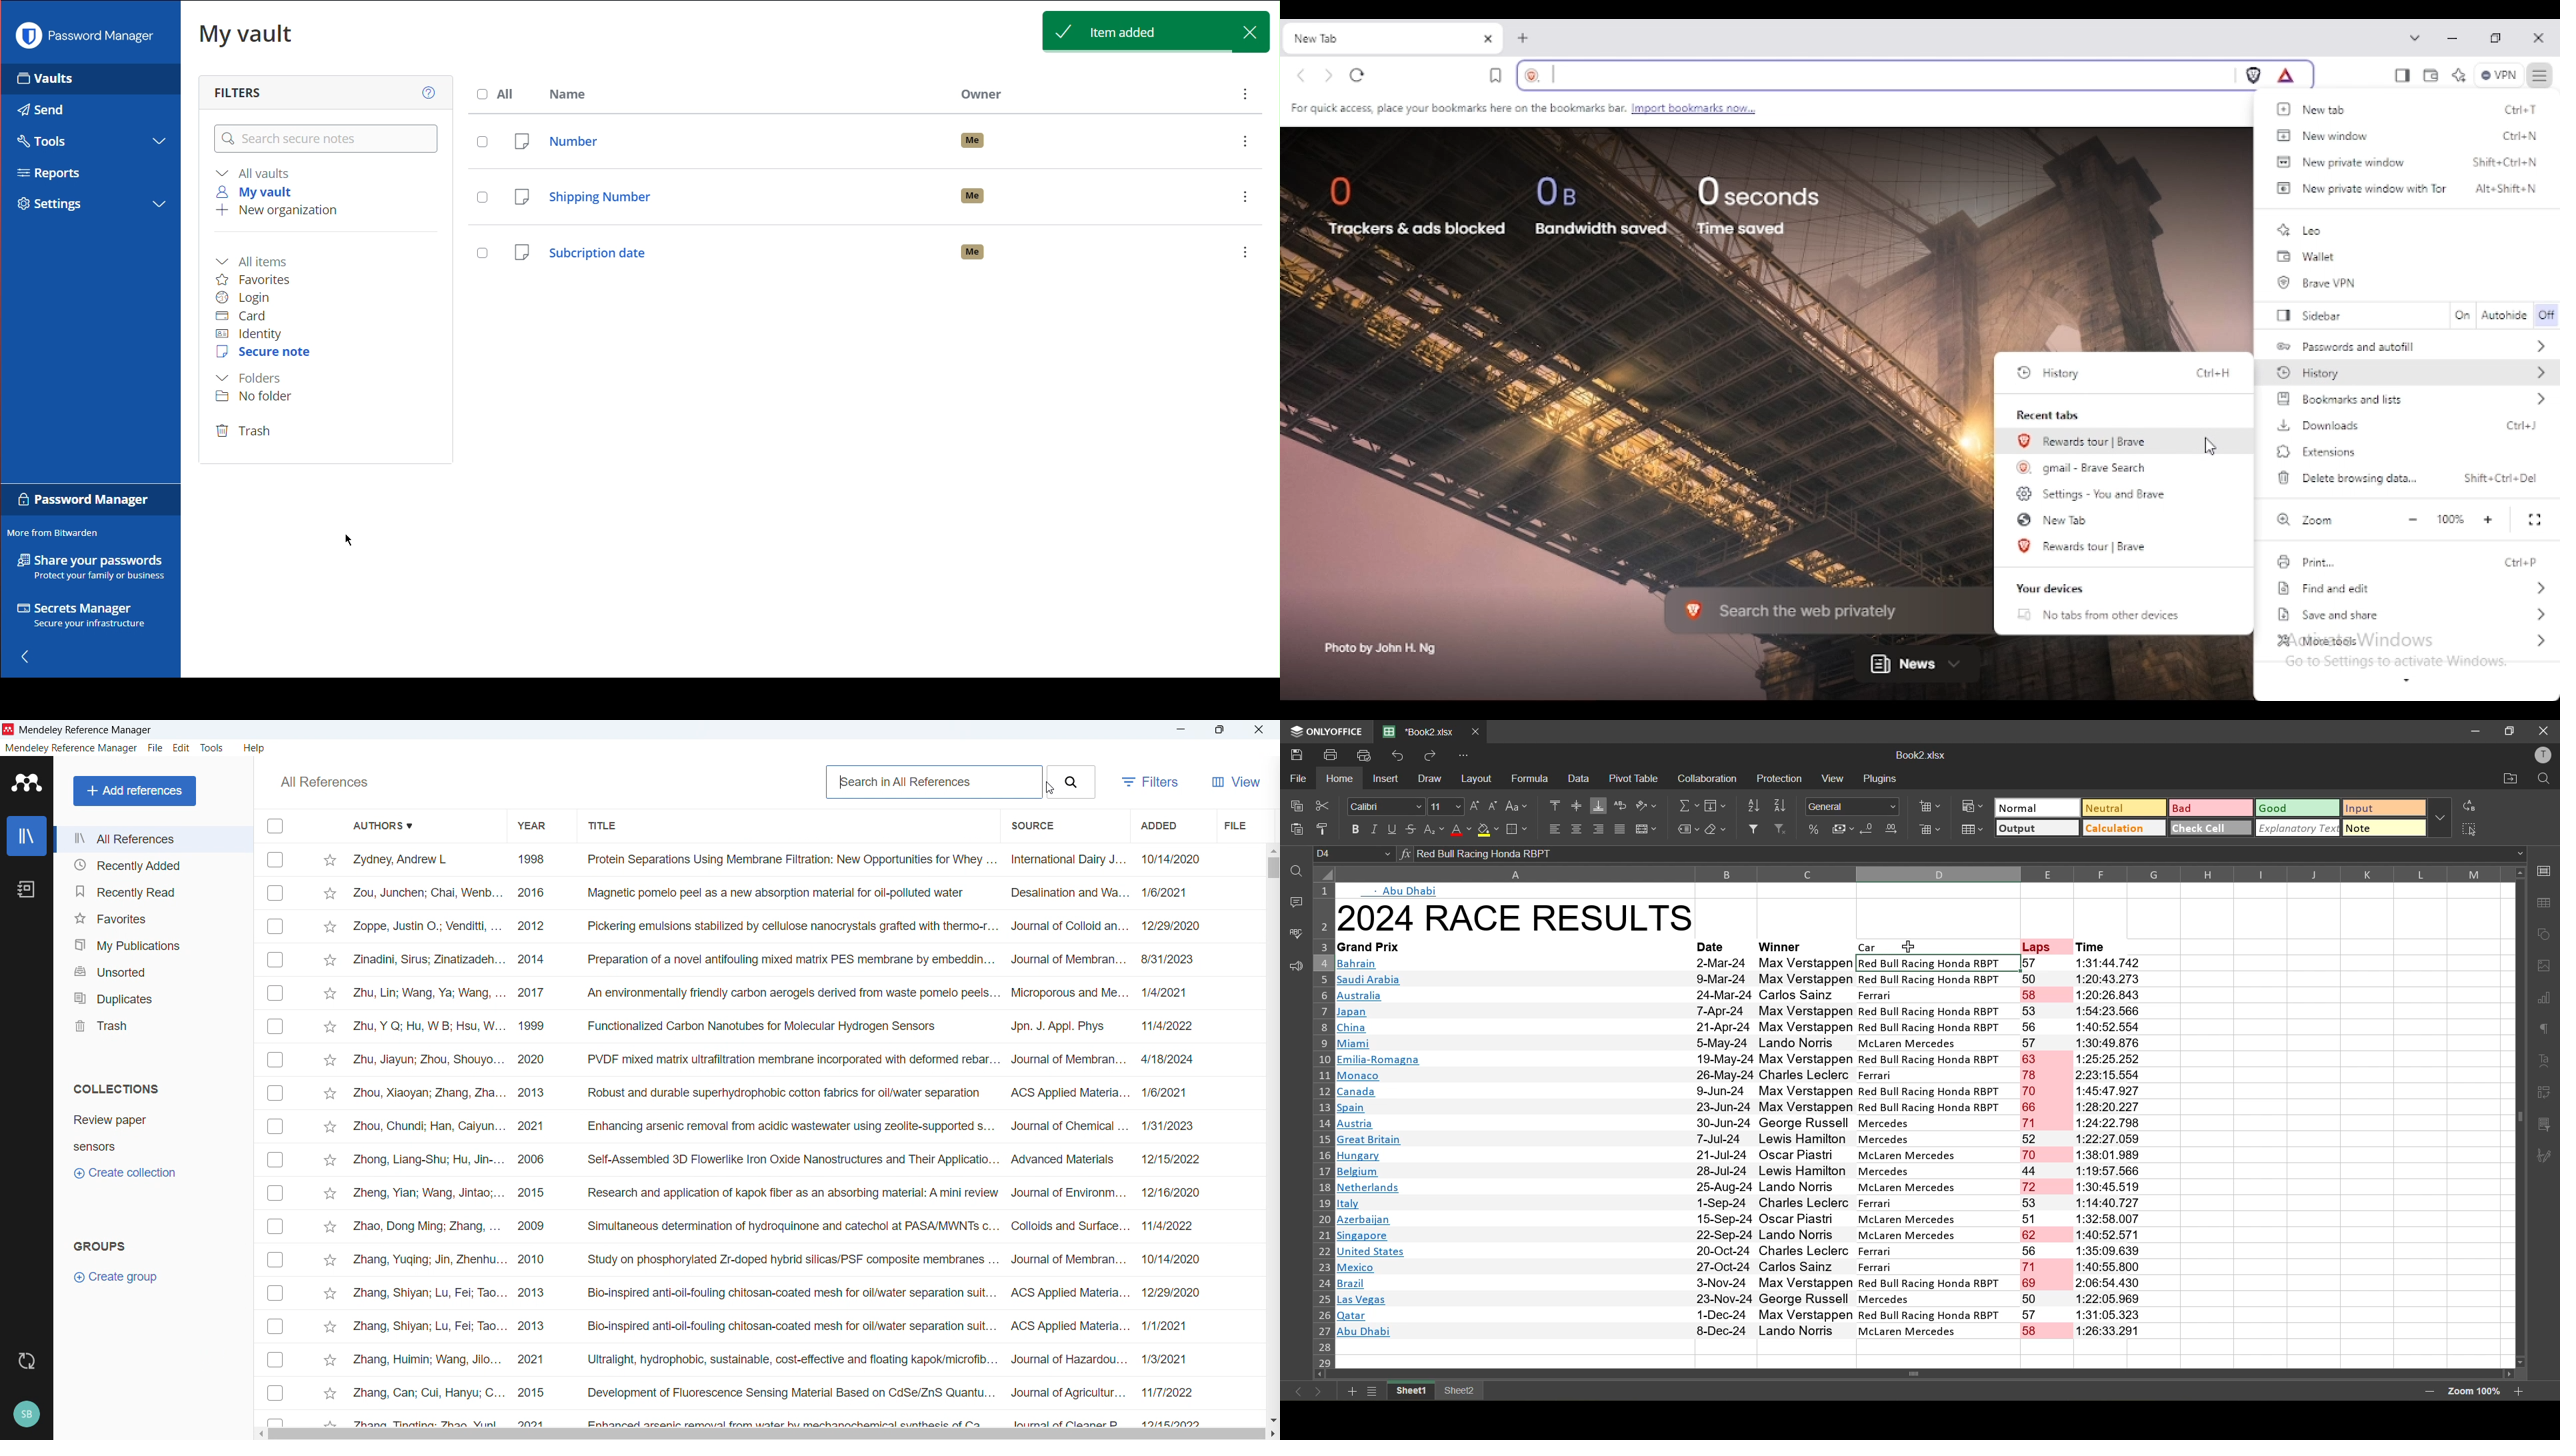 The height and width of the screenshot is (1456, 2576). I want to click on file name, so click(1923, 754).